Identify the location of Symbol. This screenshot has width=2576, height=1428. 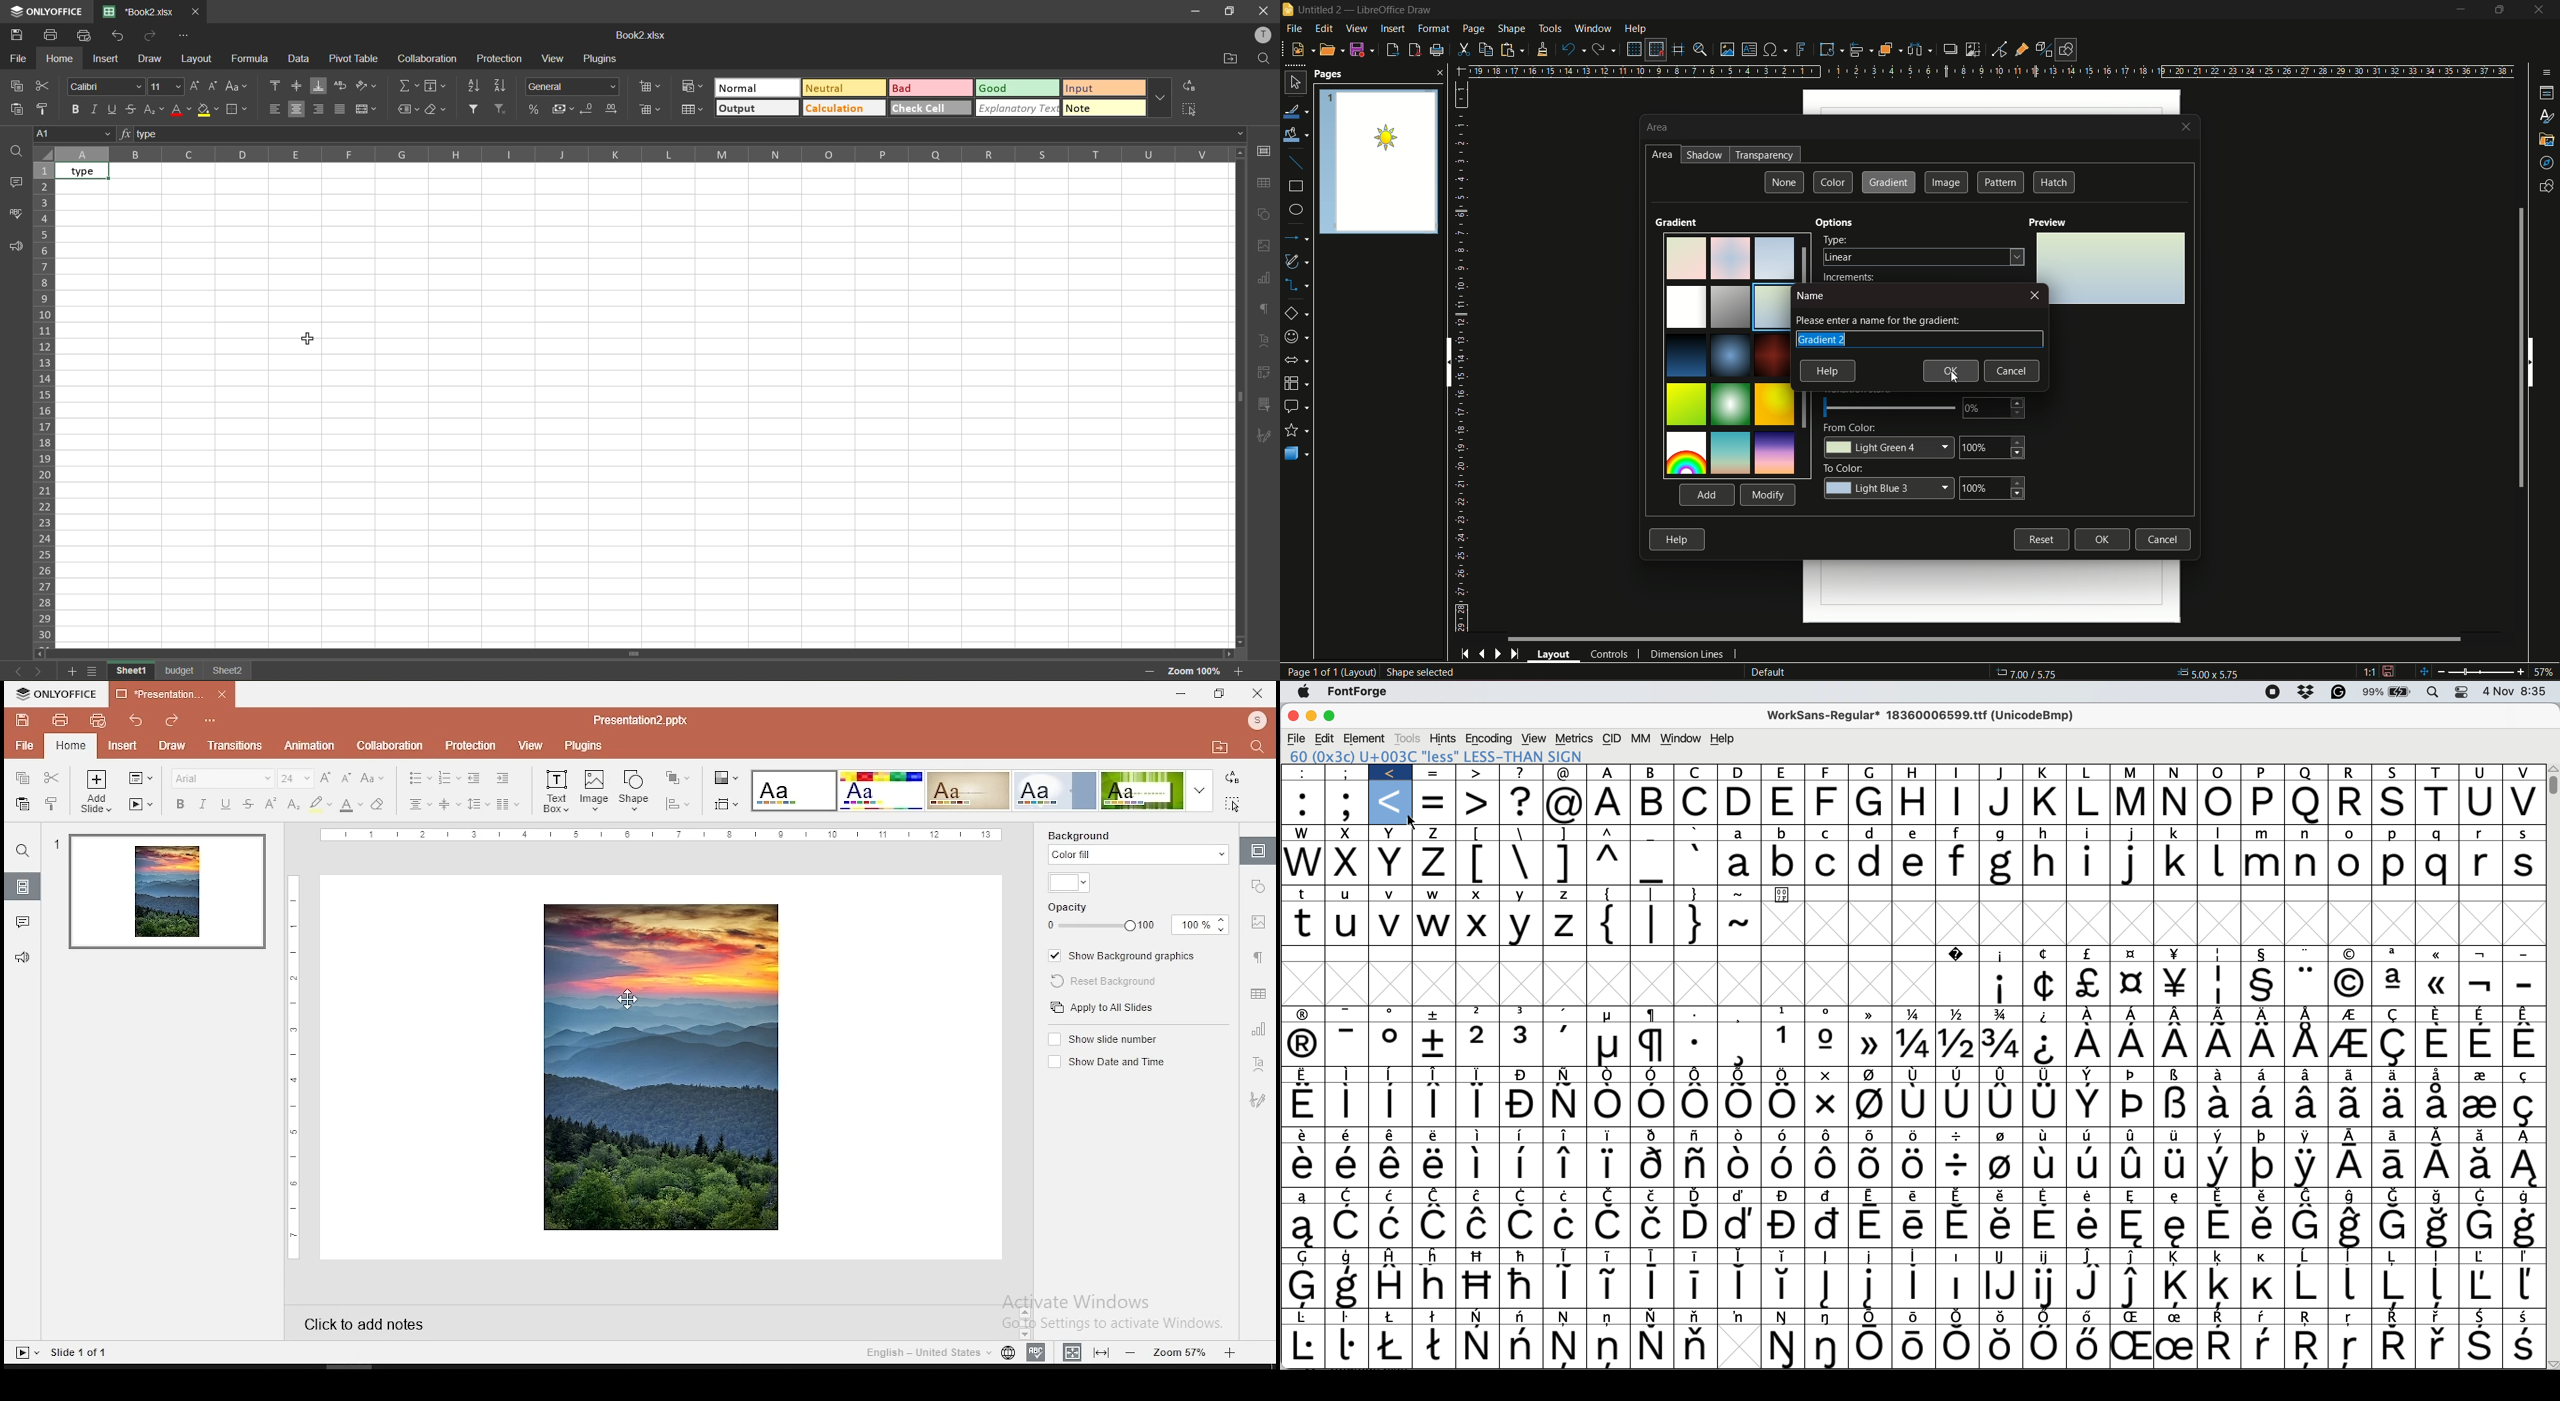
(2524, 1317).